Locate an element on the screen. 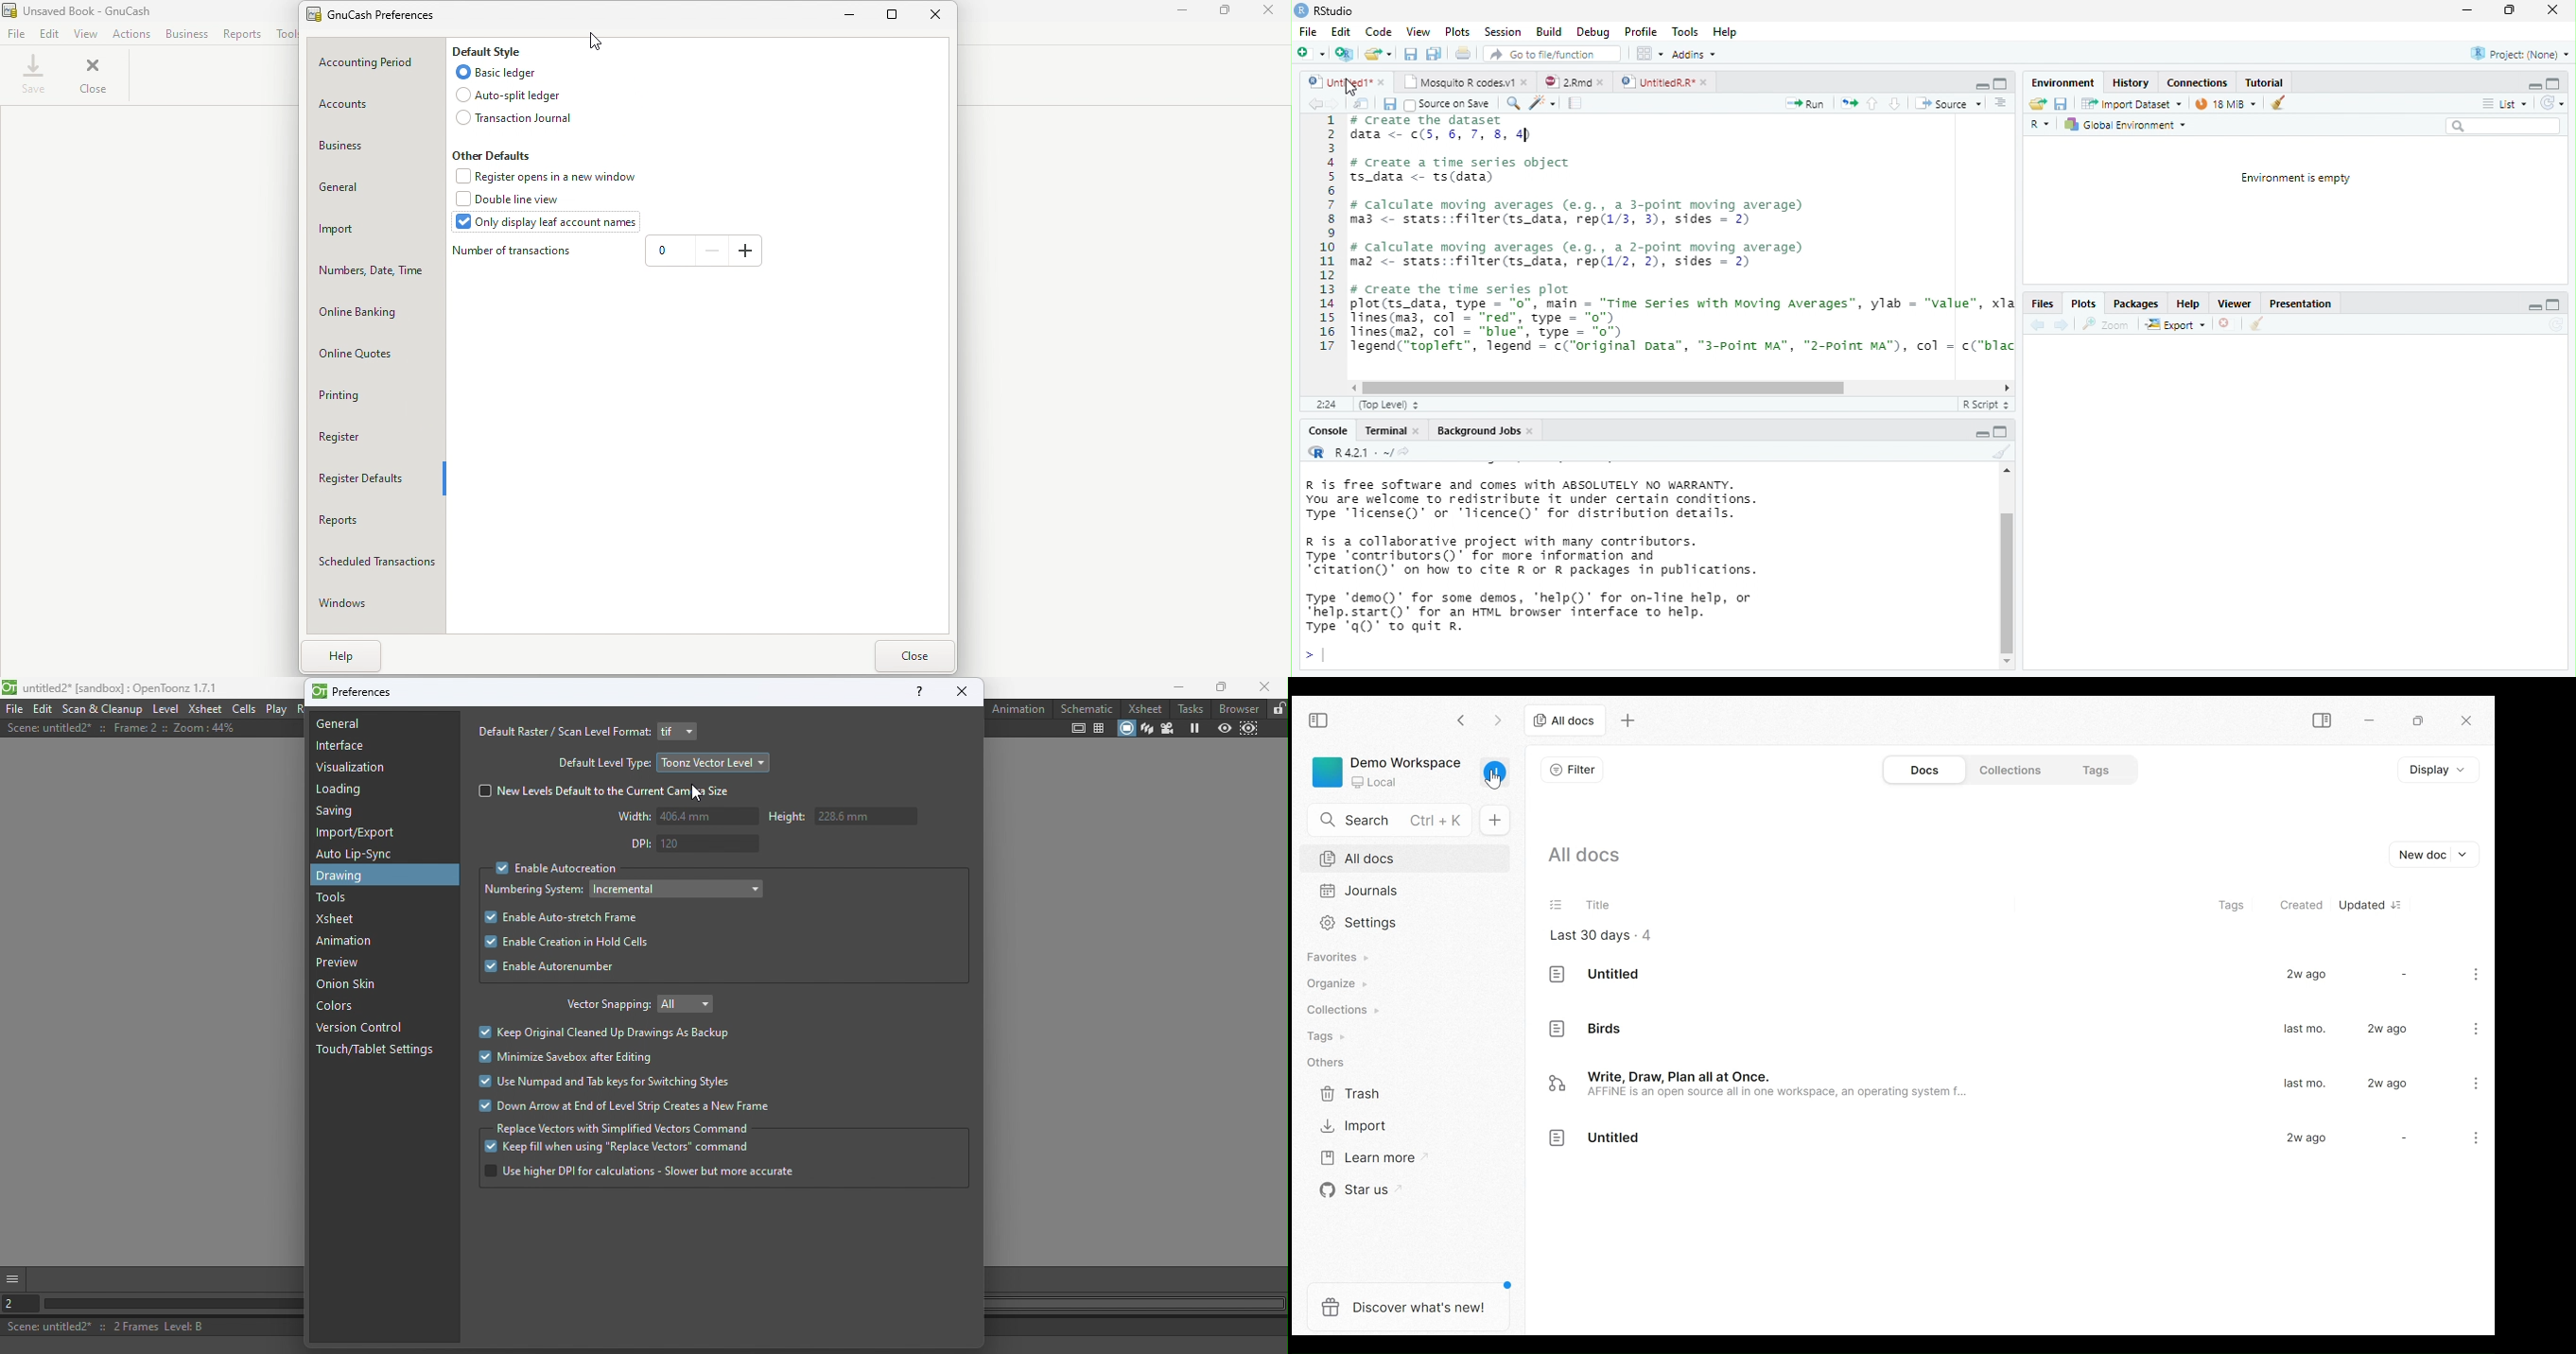 Image resolution: width=2576 pixels, height=1372 pixels. Organize is located at coordinates (1339, 985).